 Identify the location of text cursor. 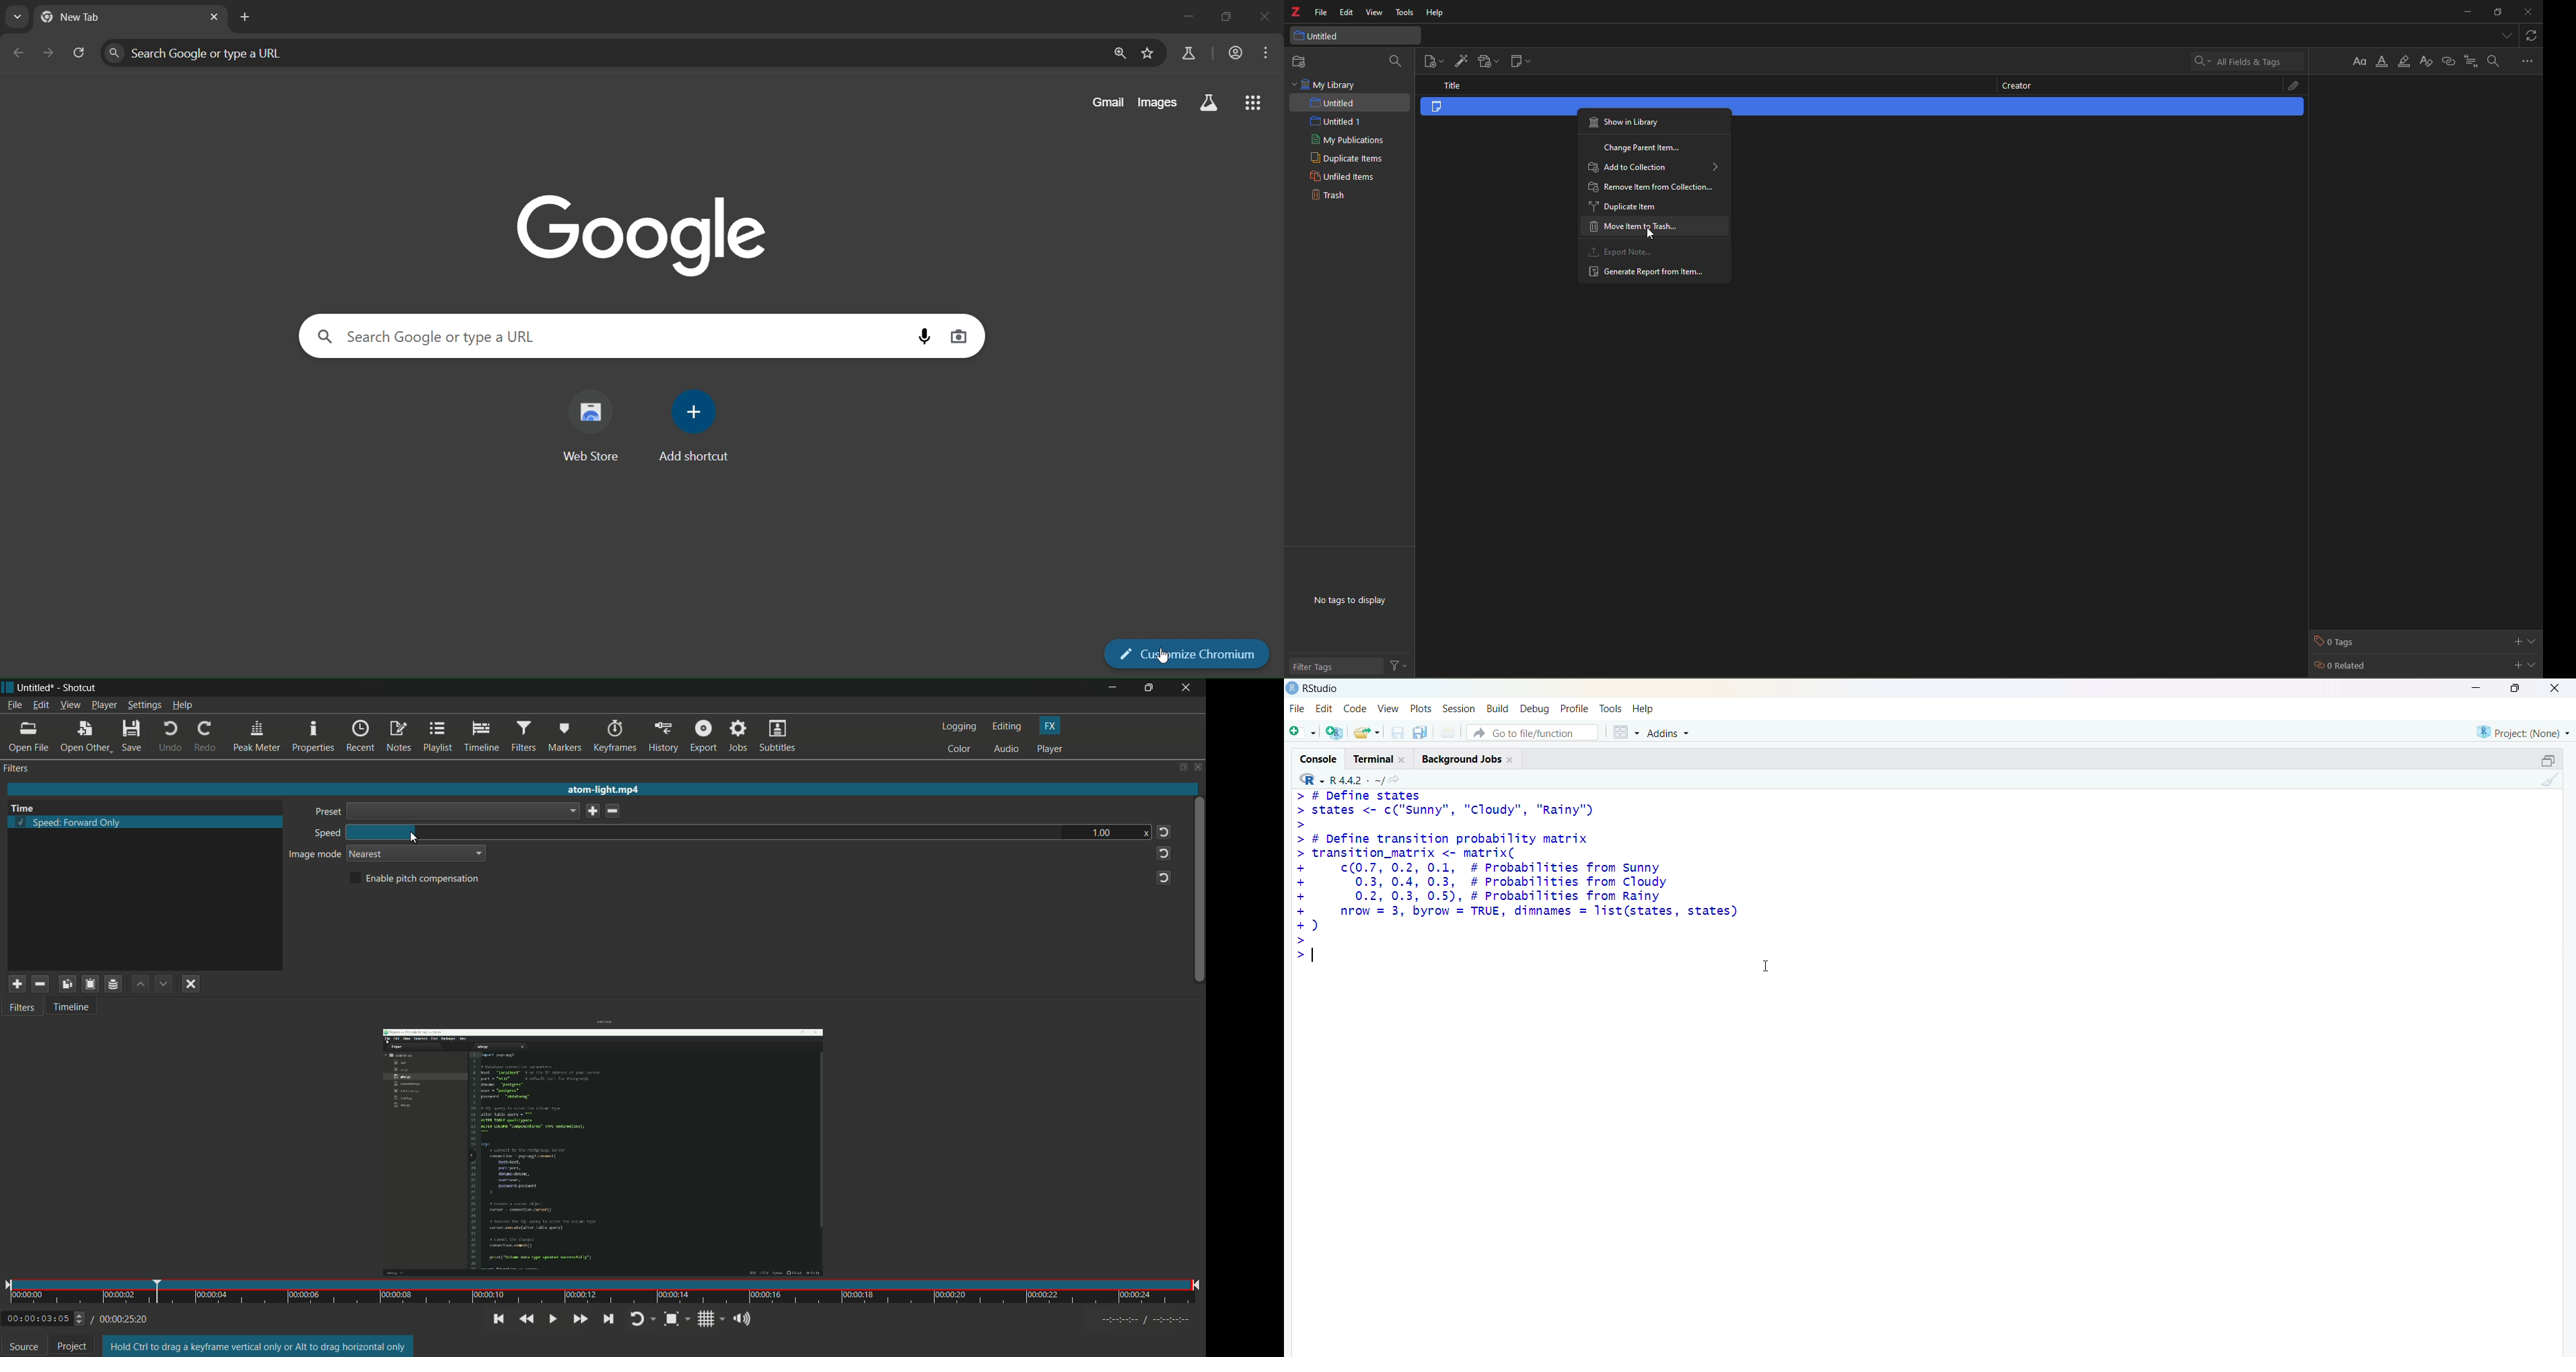
(1312, 956).